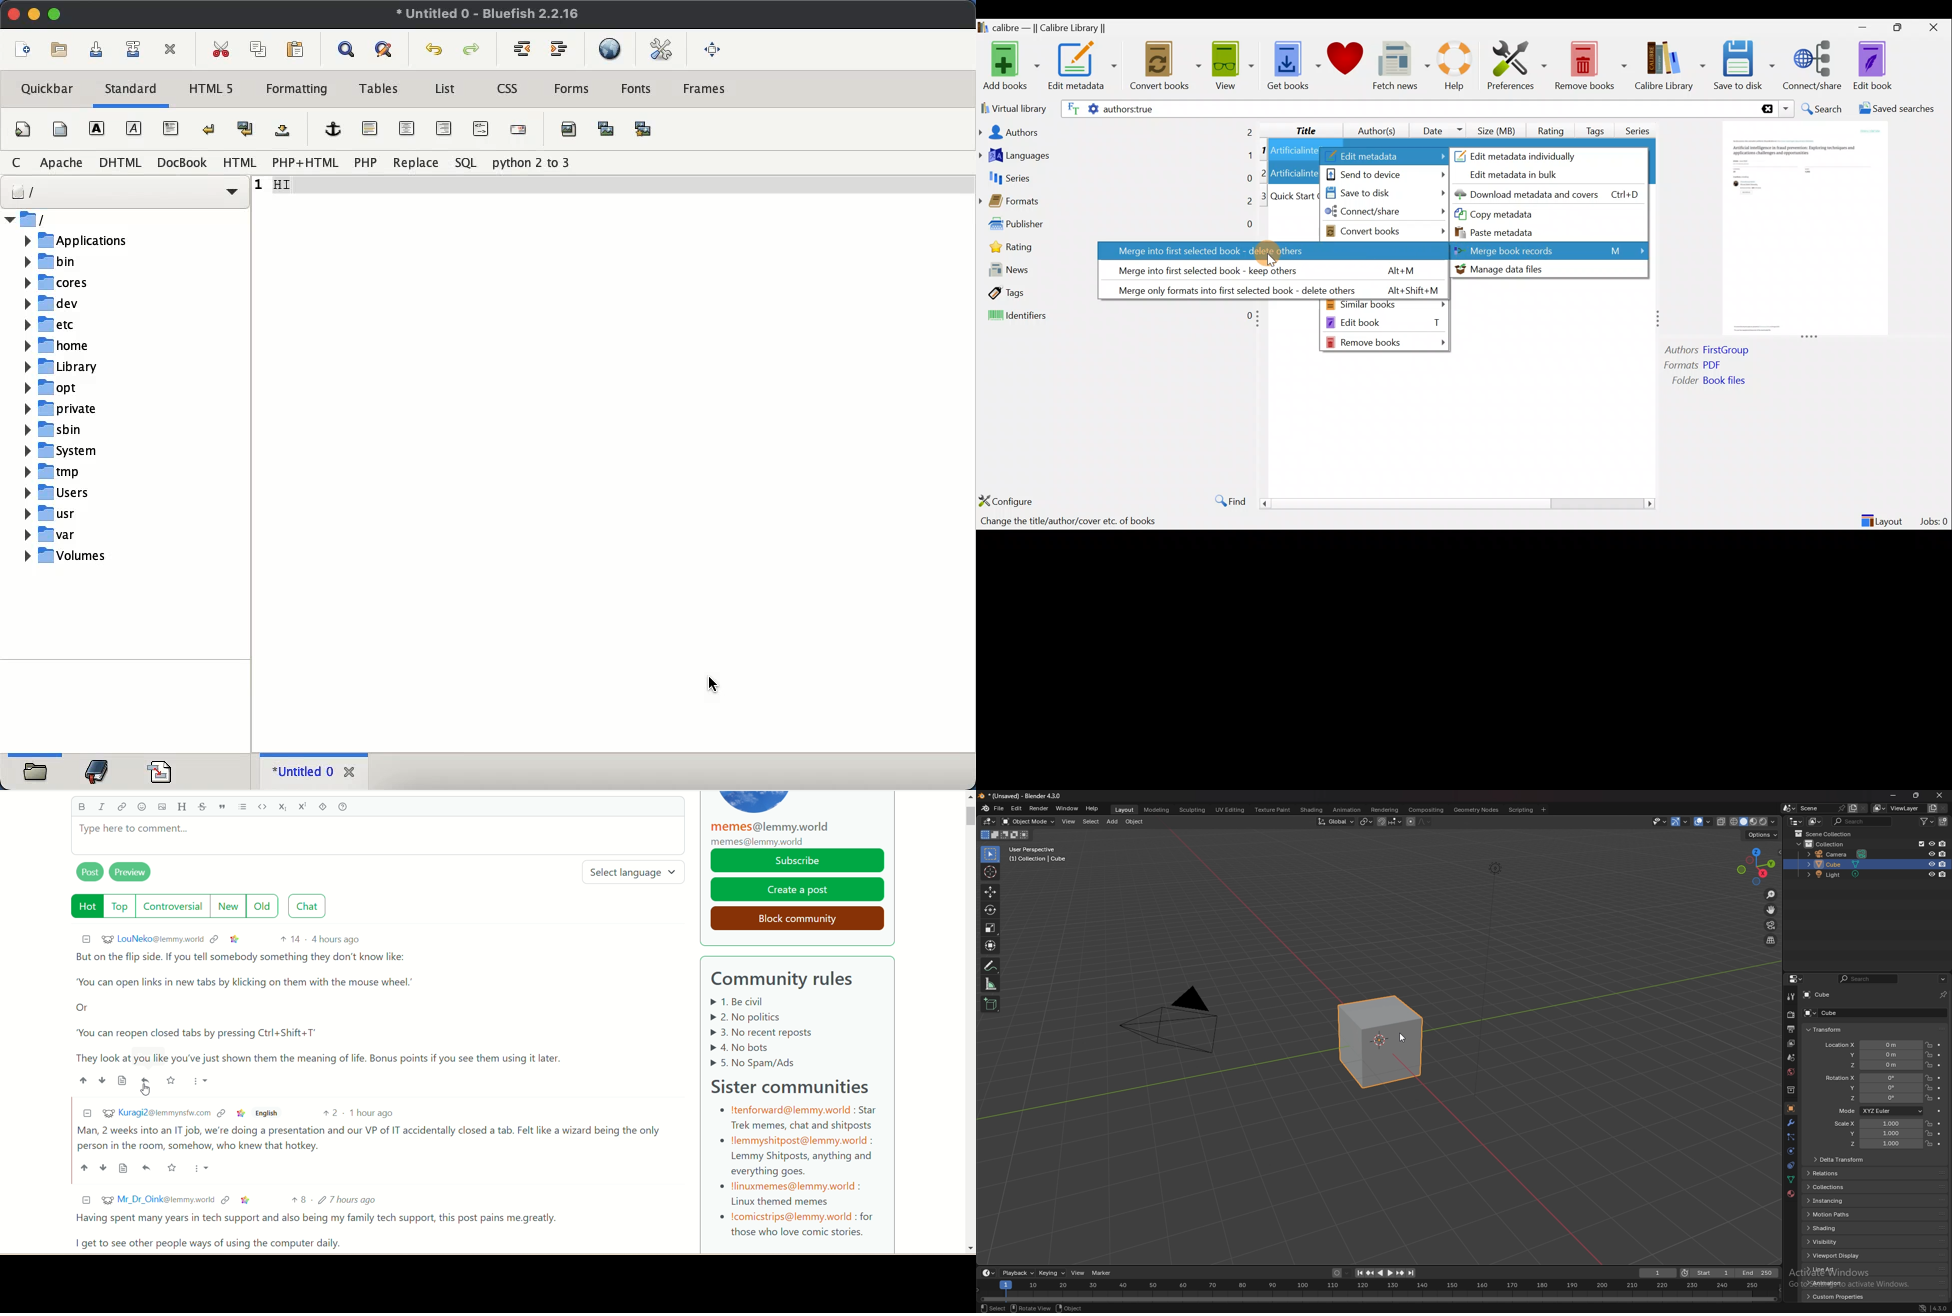 The height and width of the screenshot is (1316, 1960). Describe the element at coordinates (1744, 66) in the screenshot. I see `Save to disk` at that location.